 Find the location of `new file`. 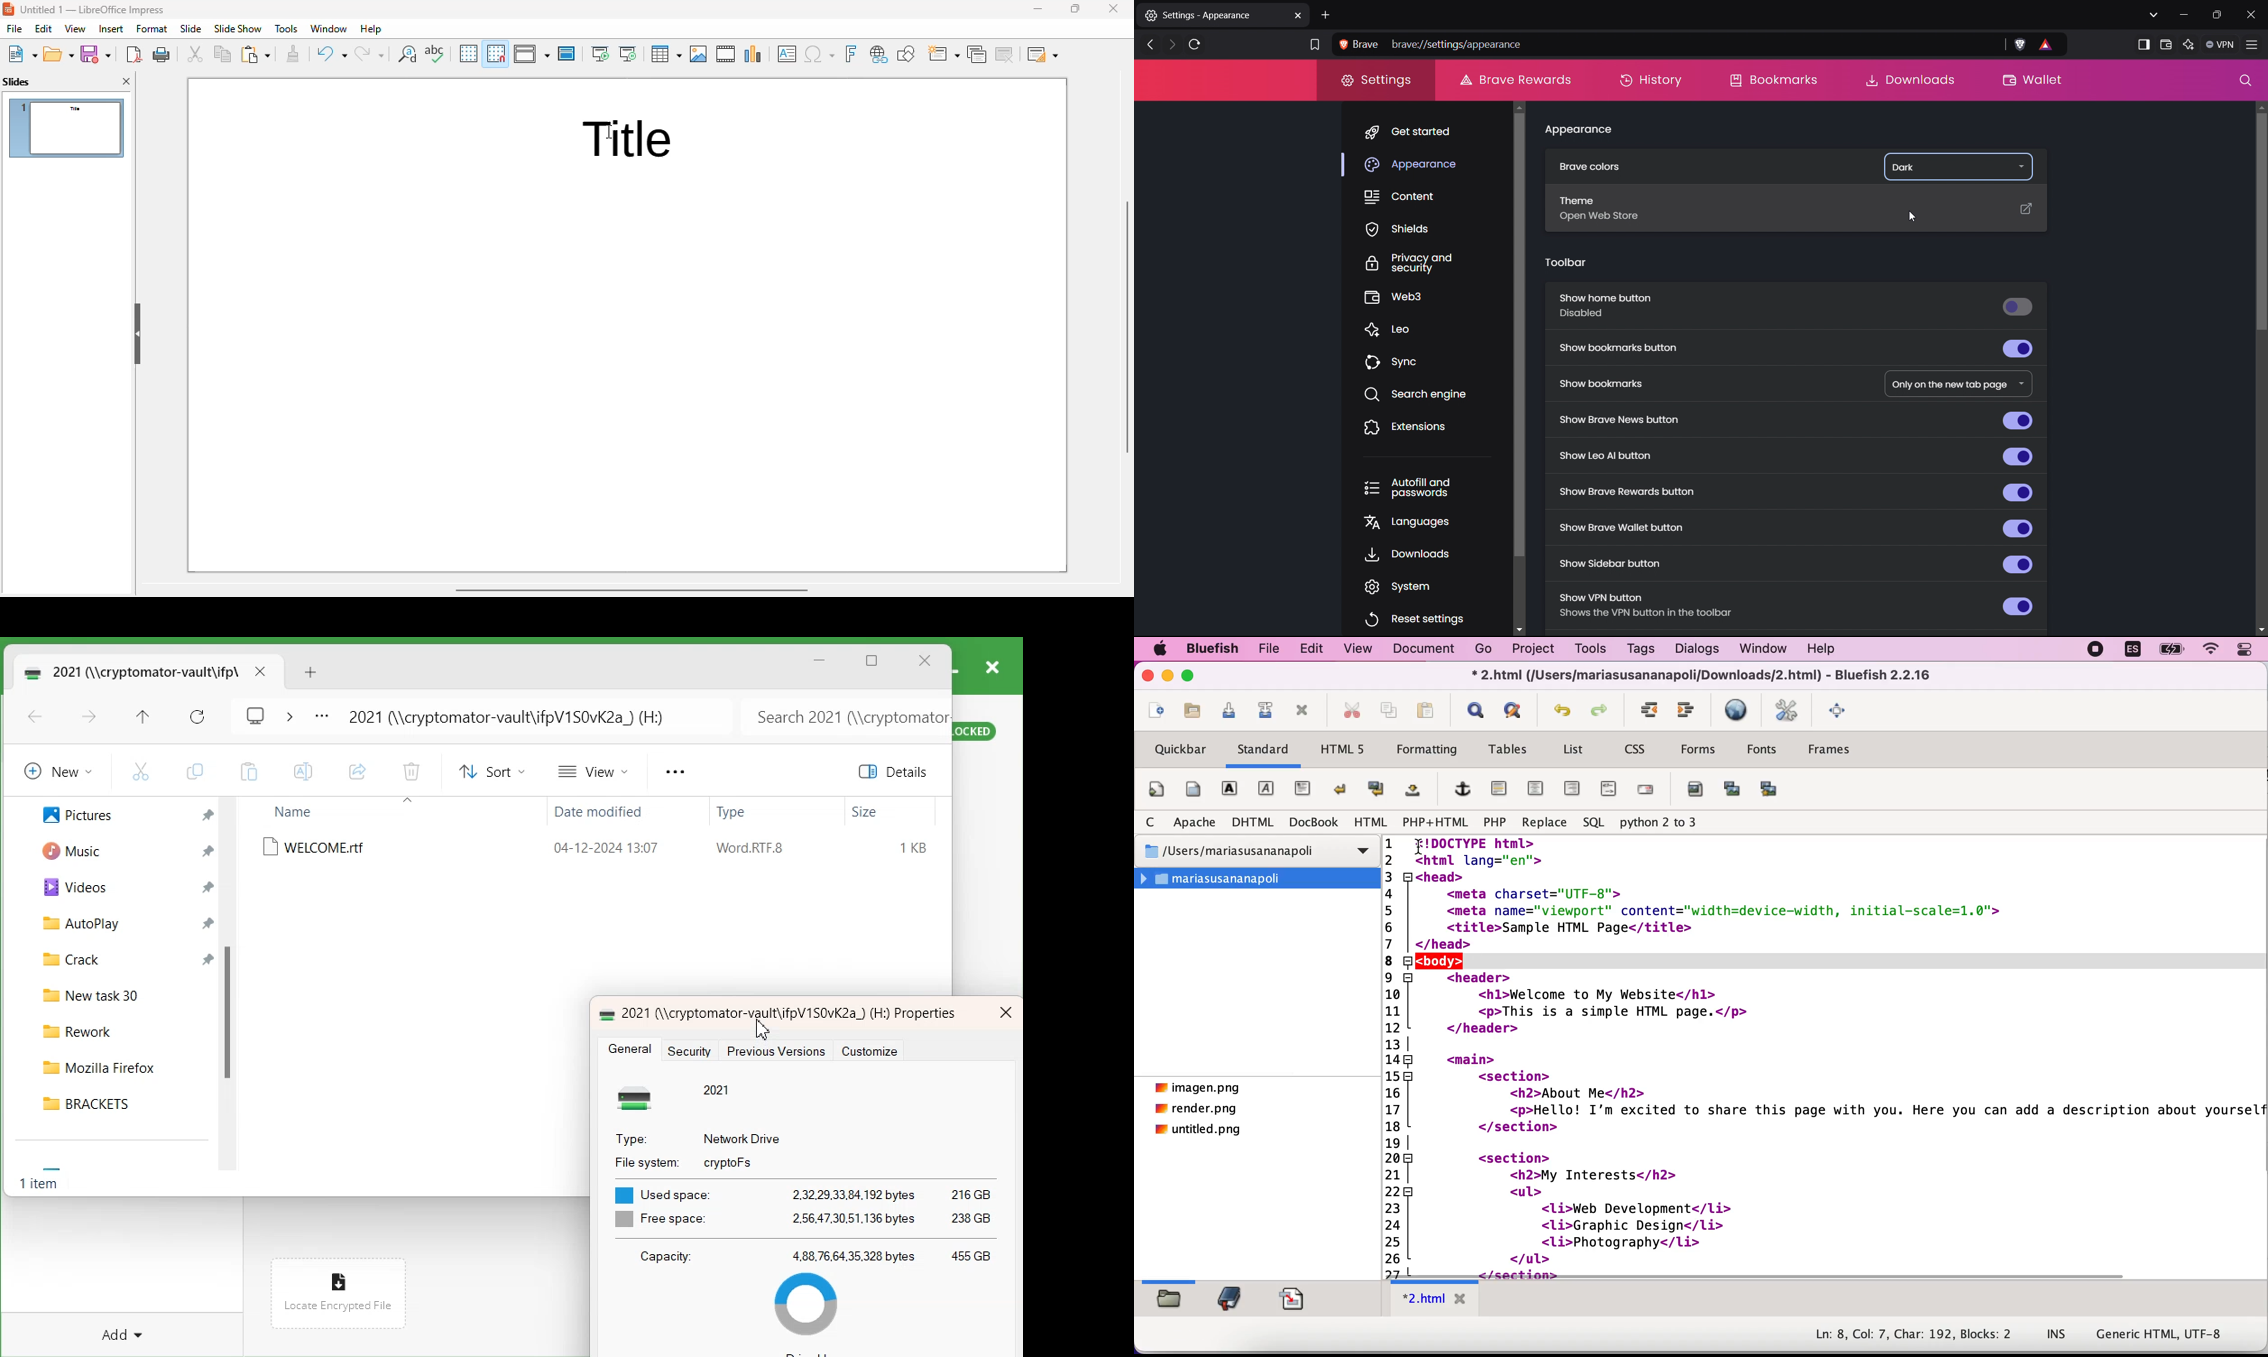

new file is located at coordinates (1157, 711).